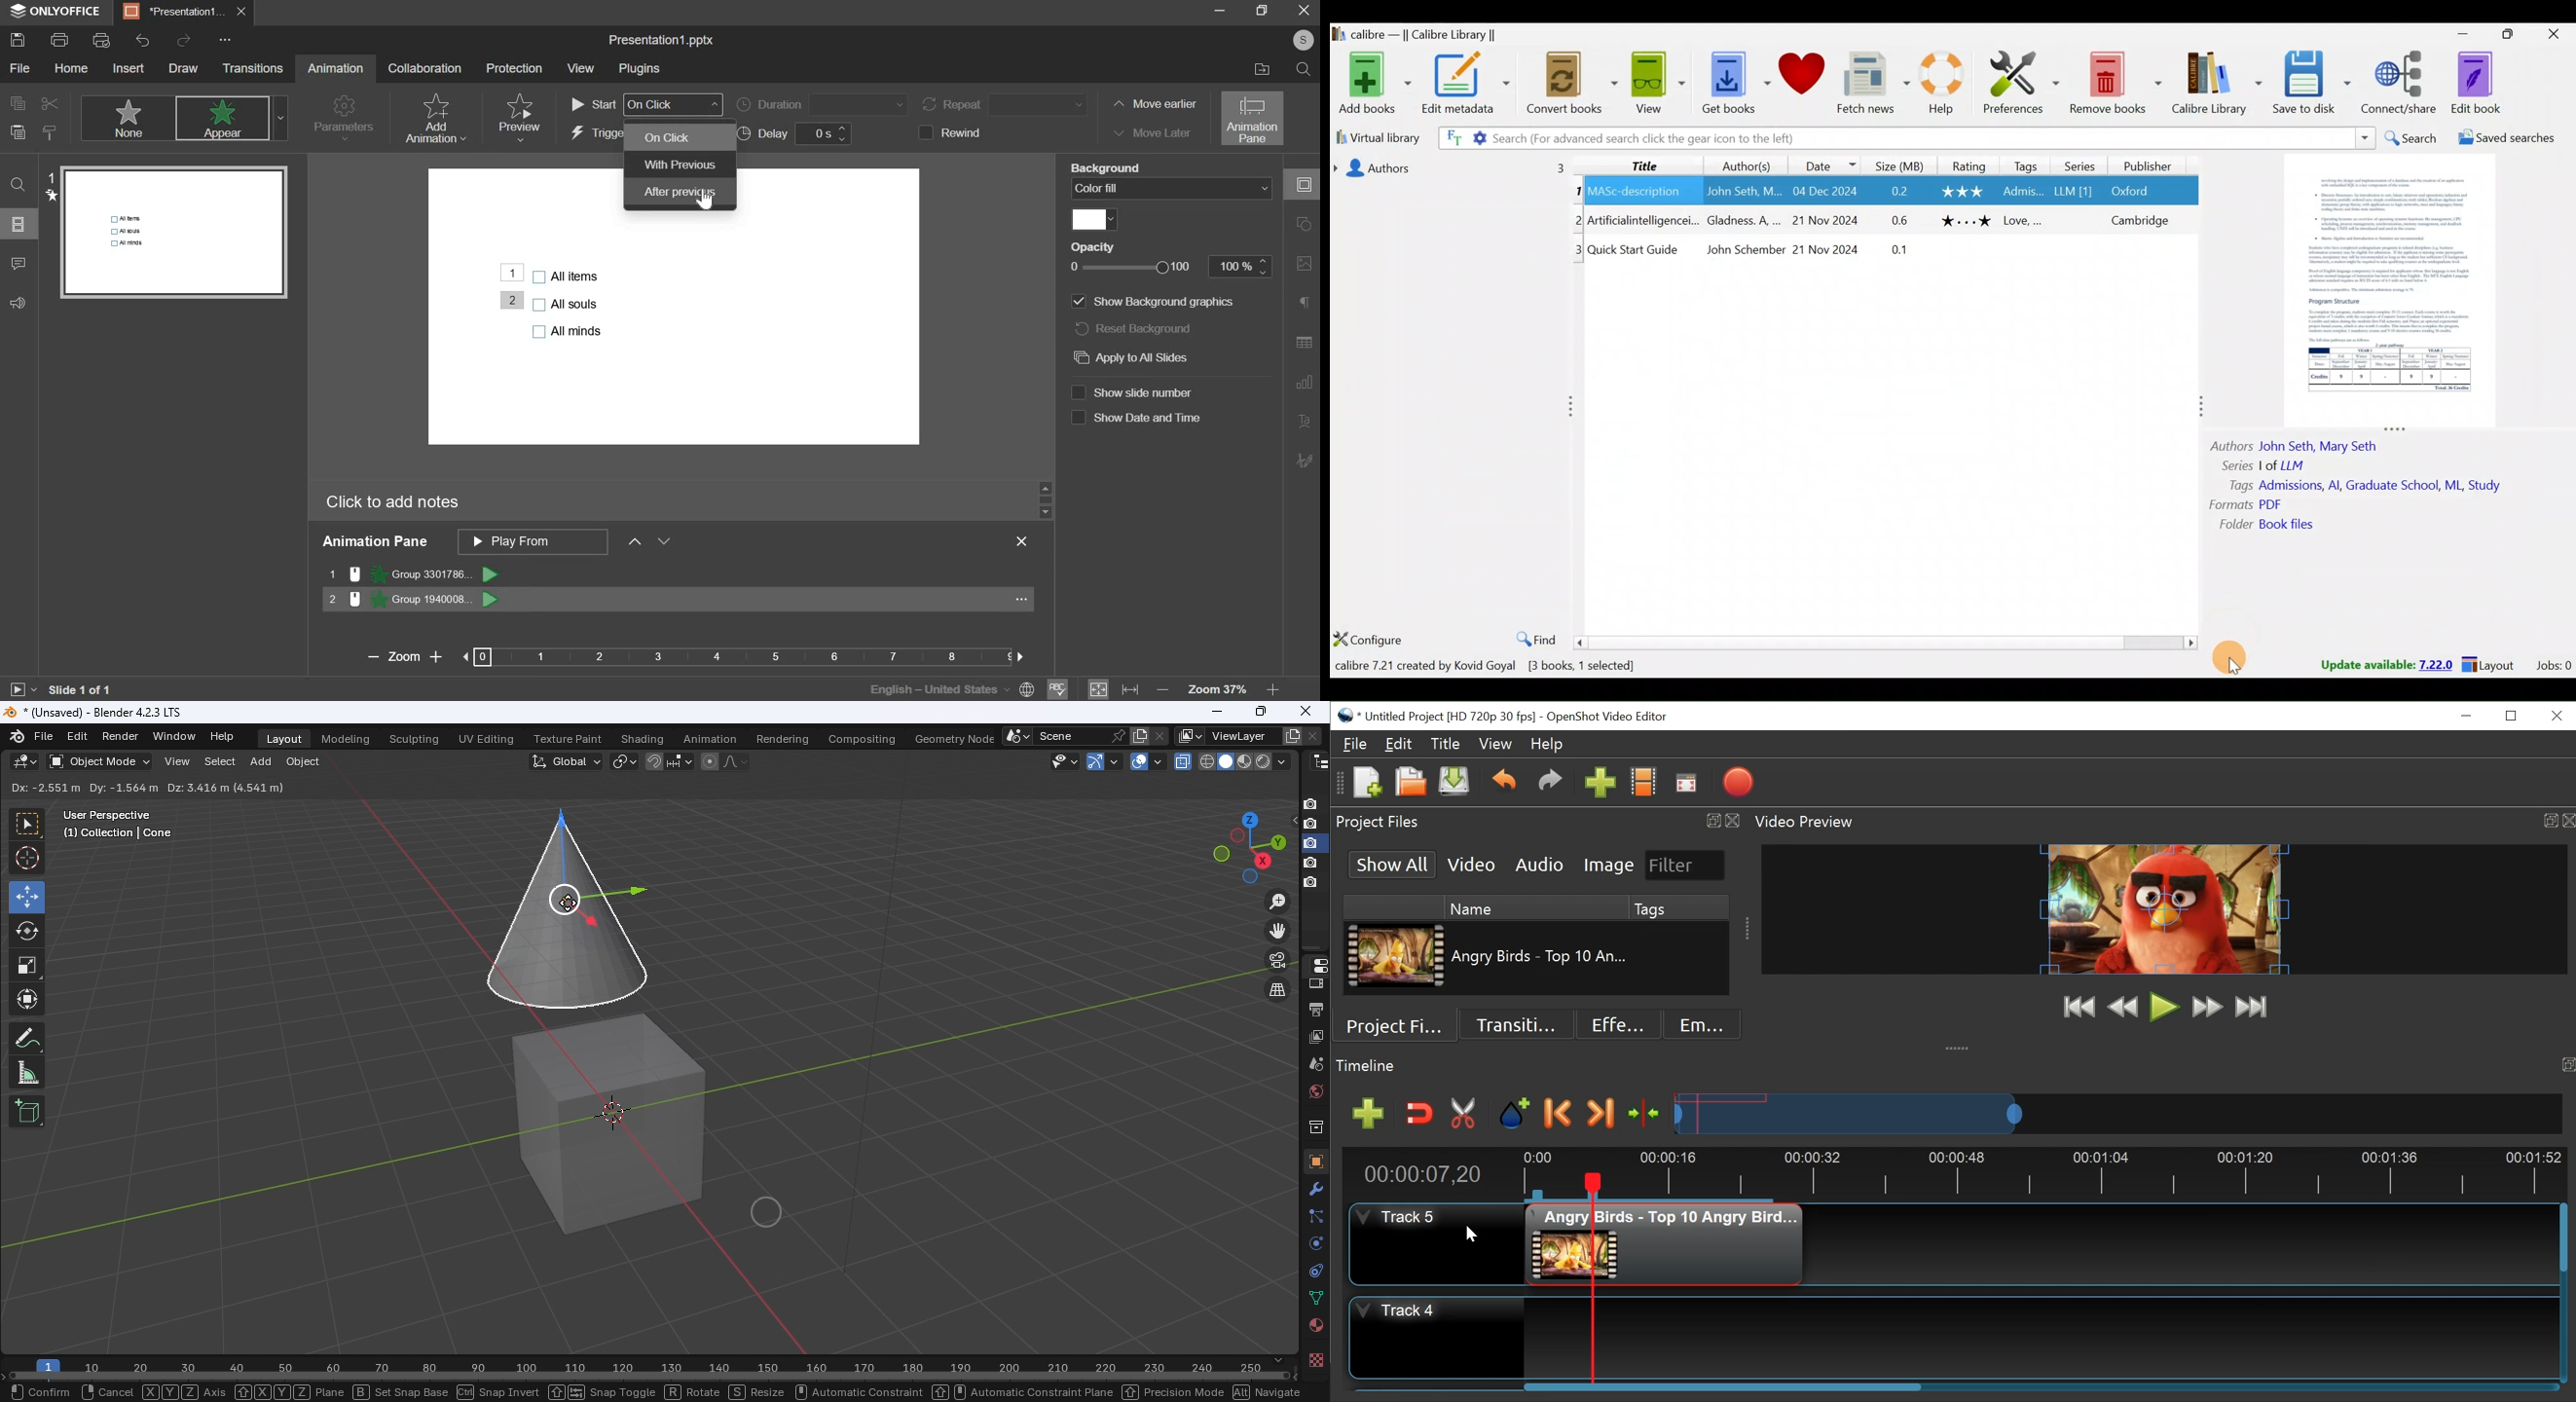 This screenshot has height=1428, width=2576. What do you see at coordinates (638, 69) in the screenshot?
I see `plugins` at bounding box center [638, 69].